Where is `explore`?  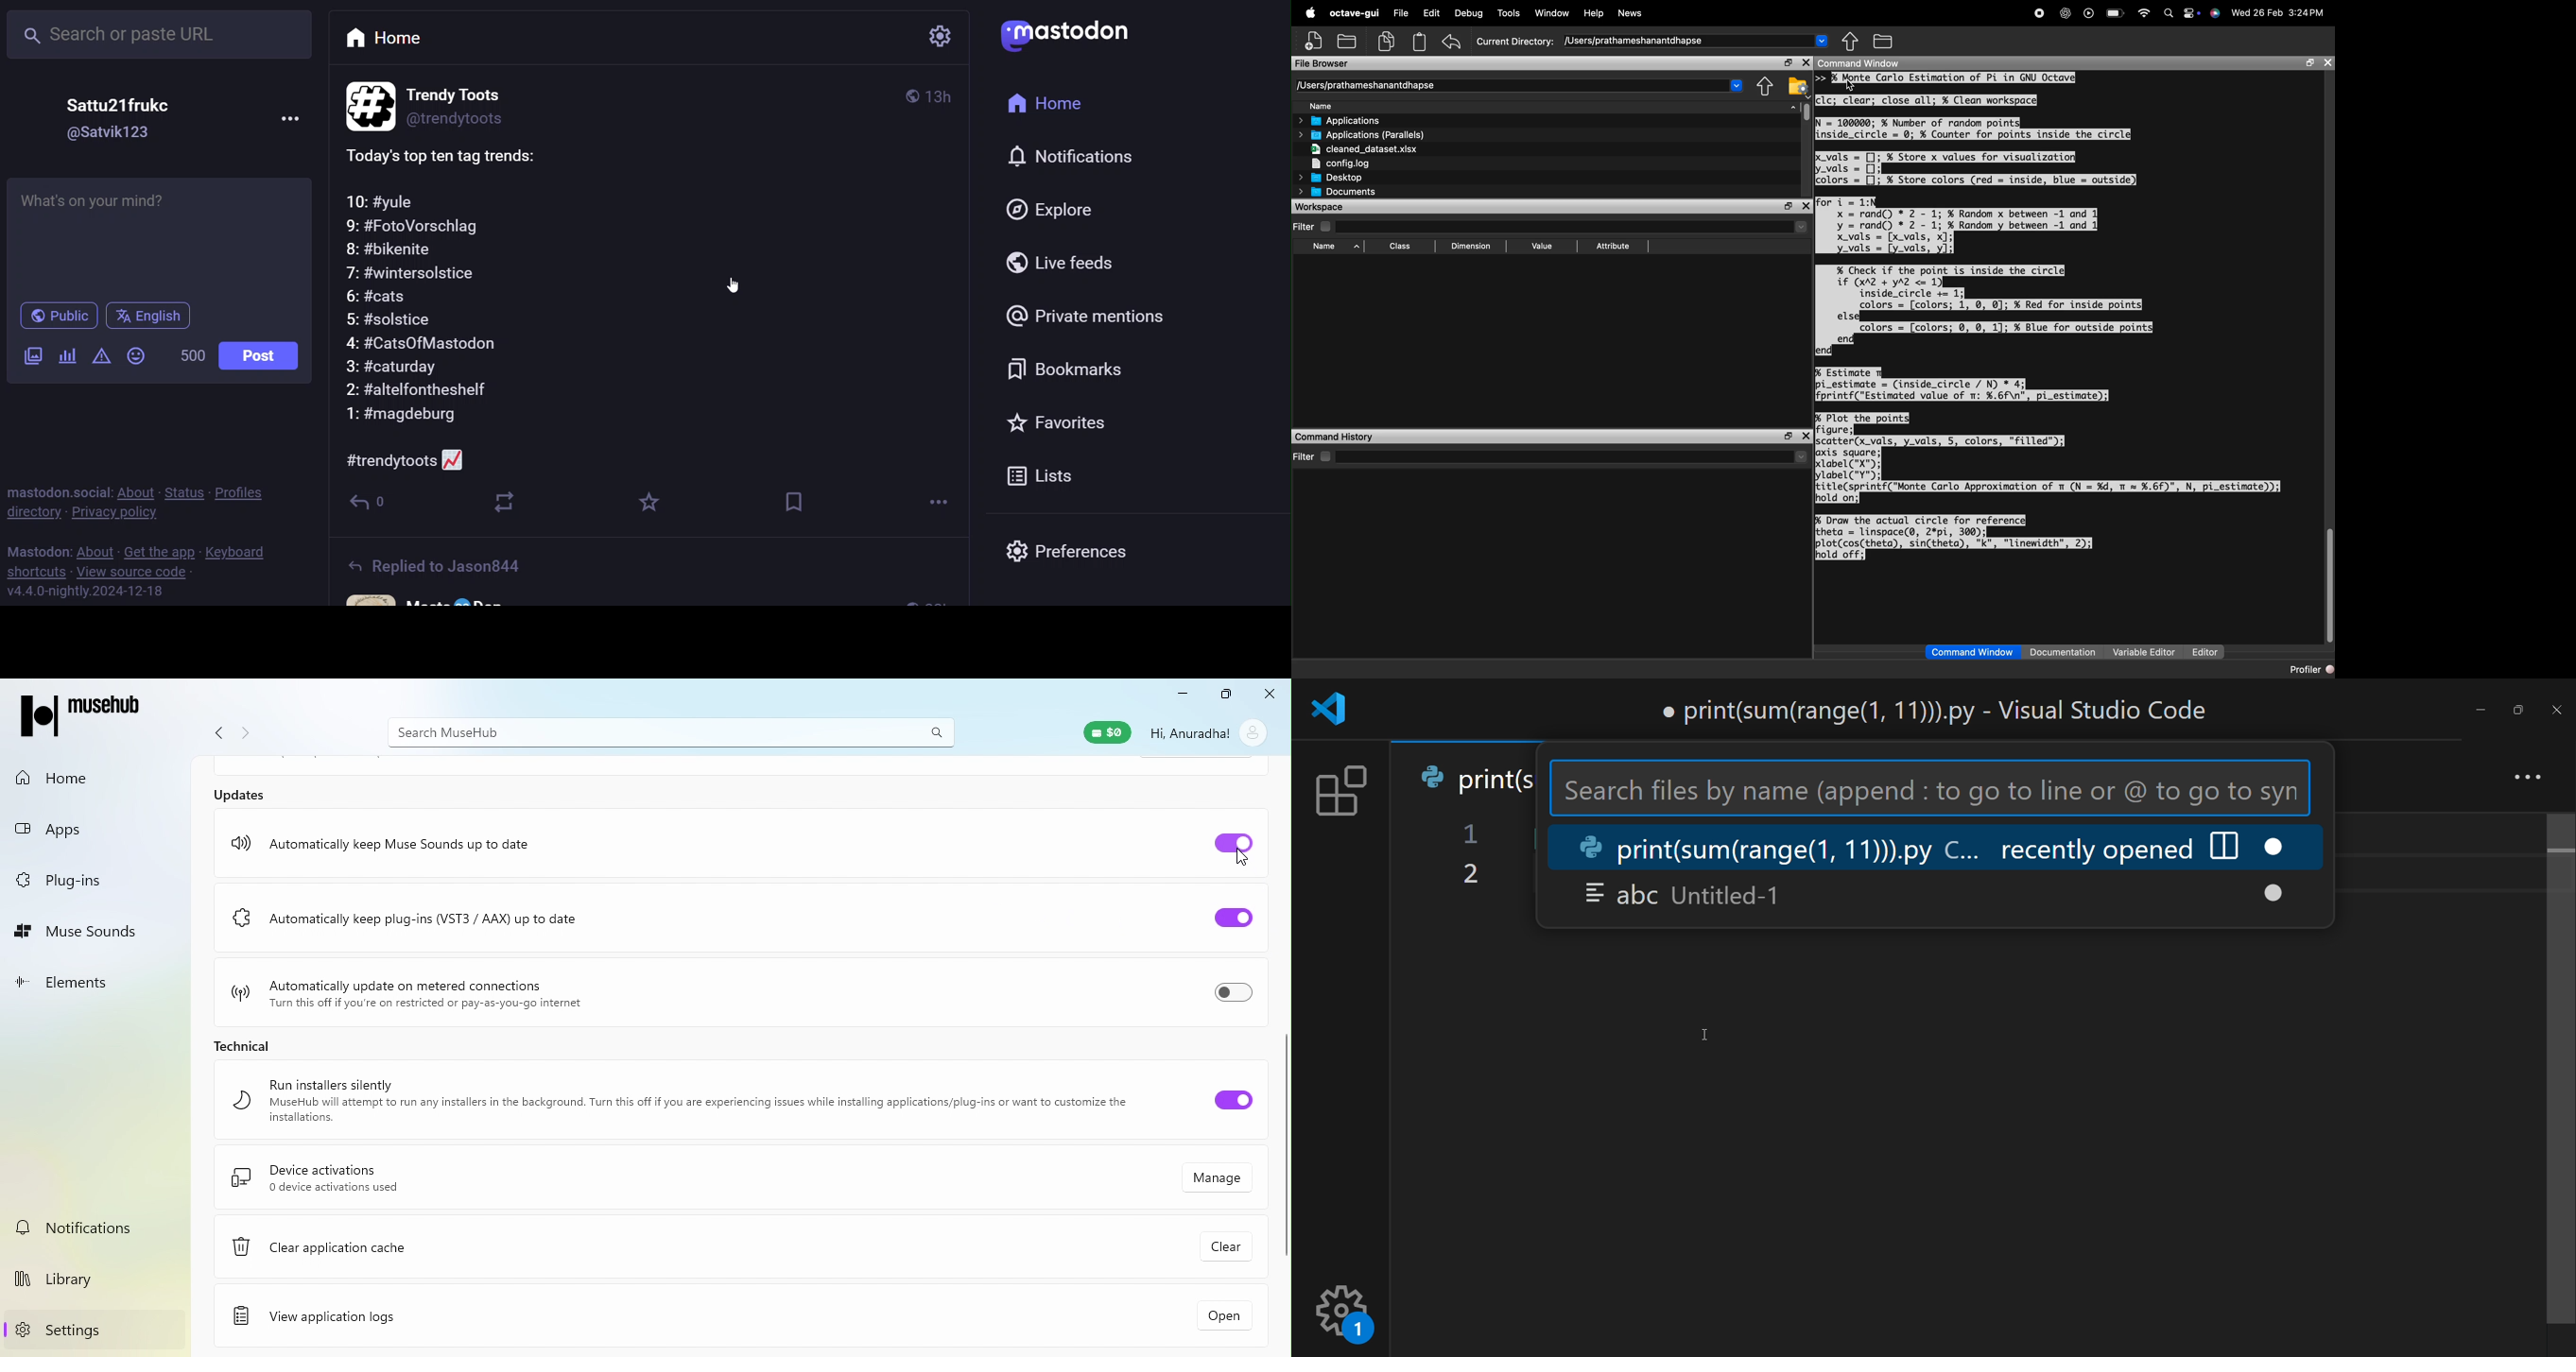 explore is located at coordinates (1059, 210).